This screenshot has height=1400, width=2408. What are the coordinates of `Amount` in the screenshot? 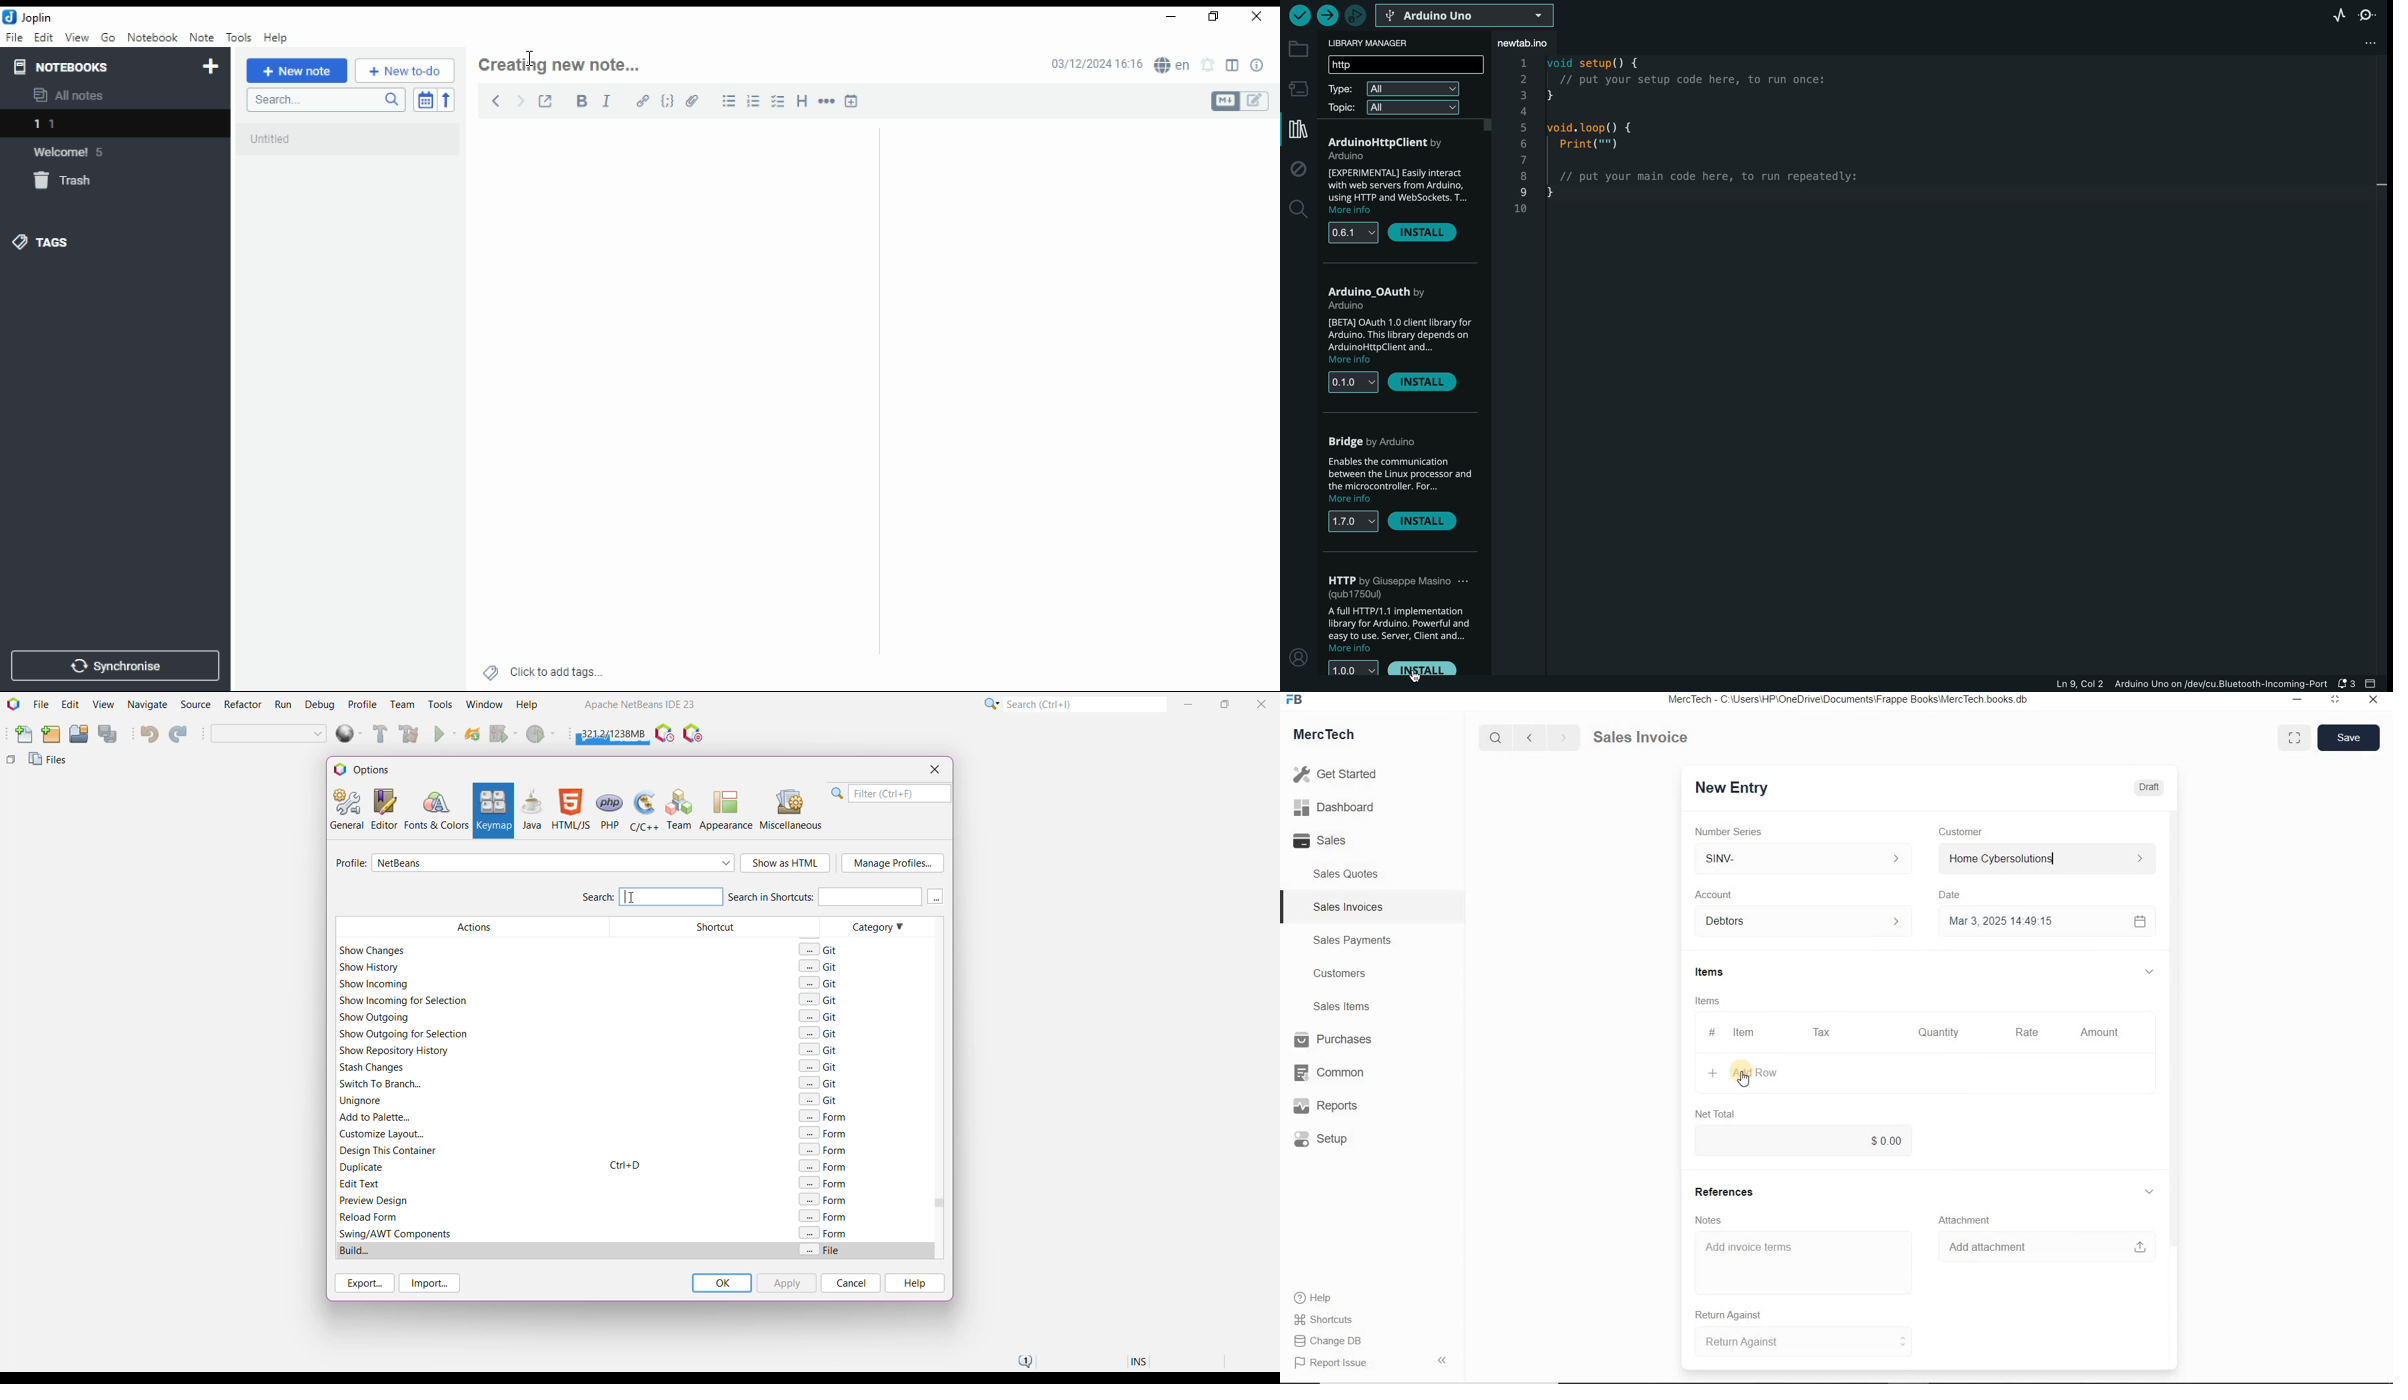 It's located at (2099, 1033).